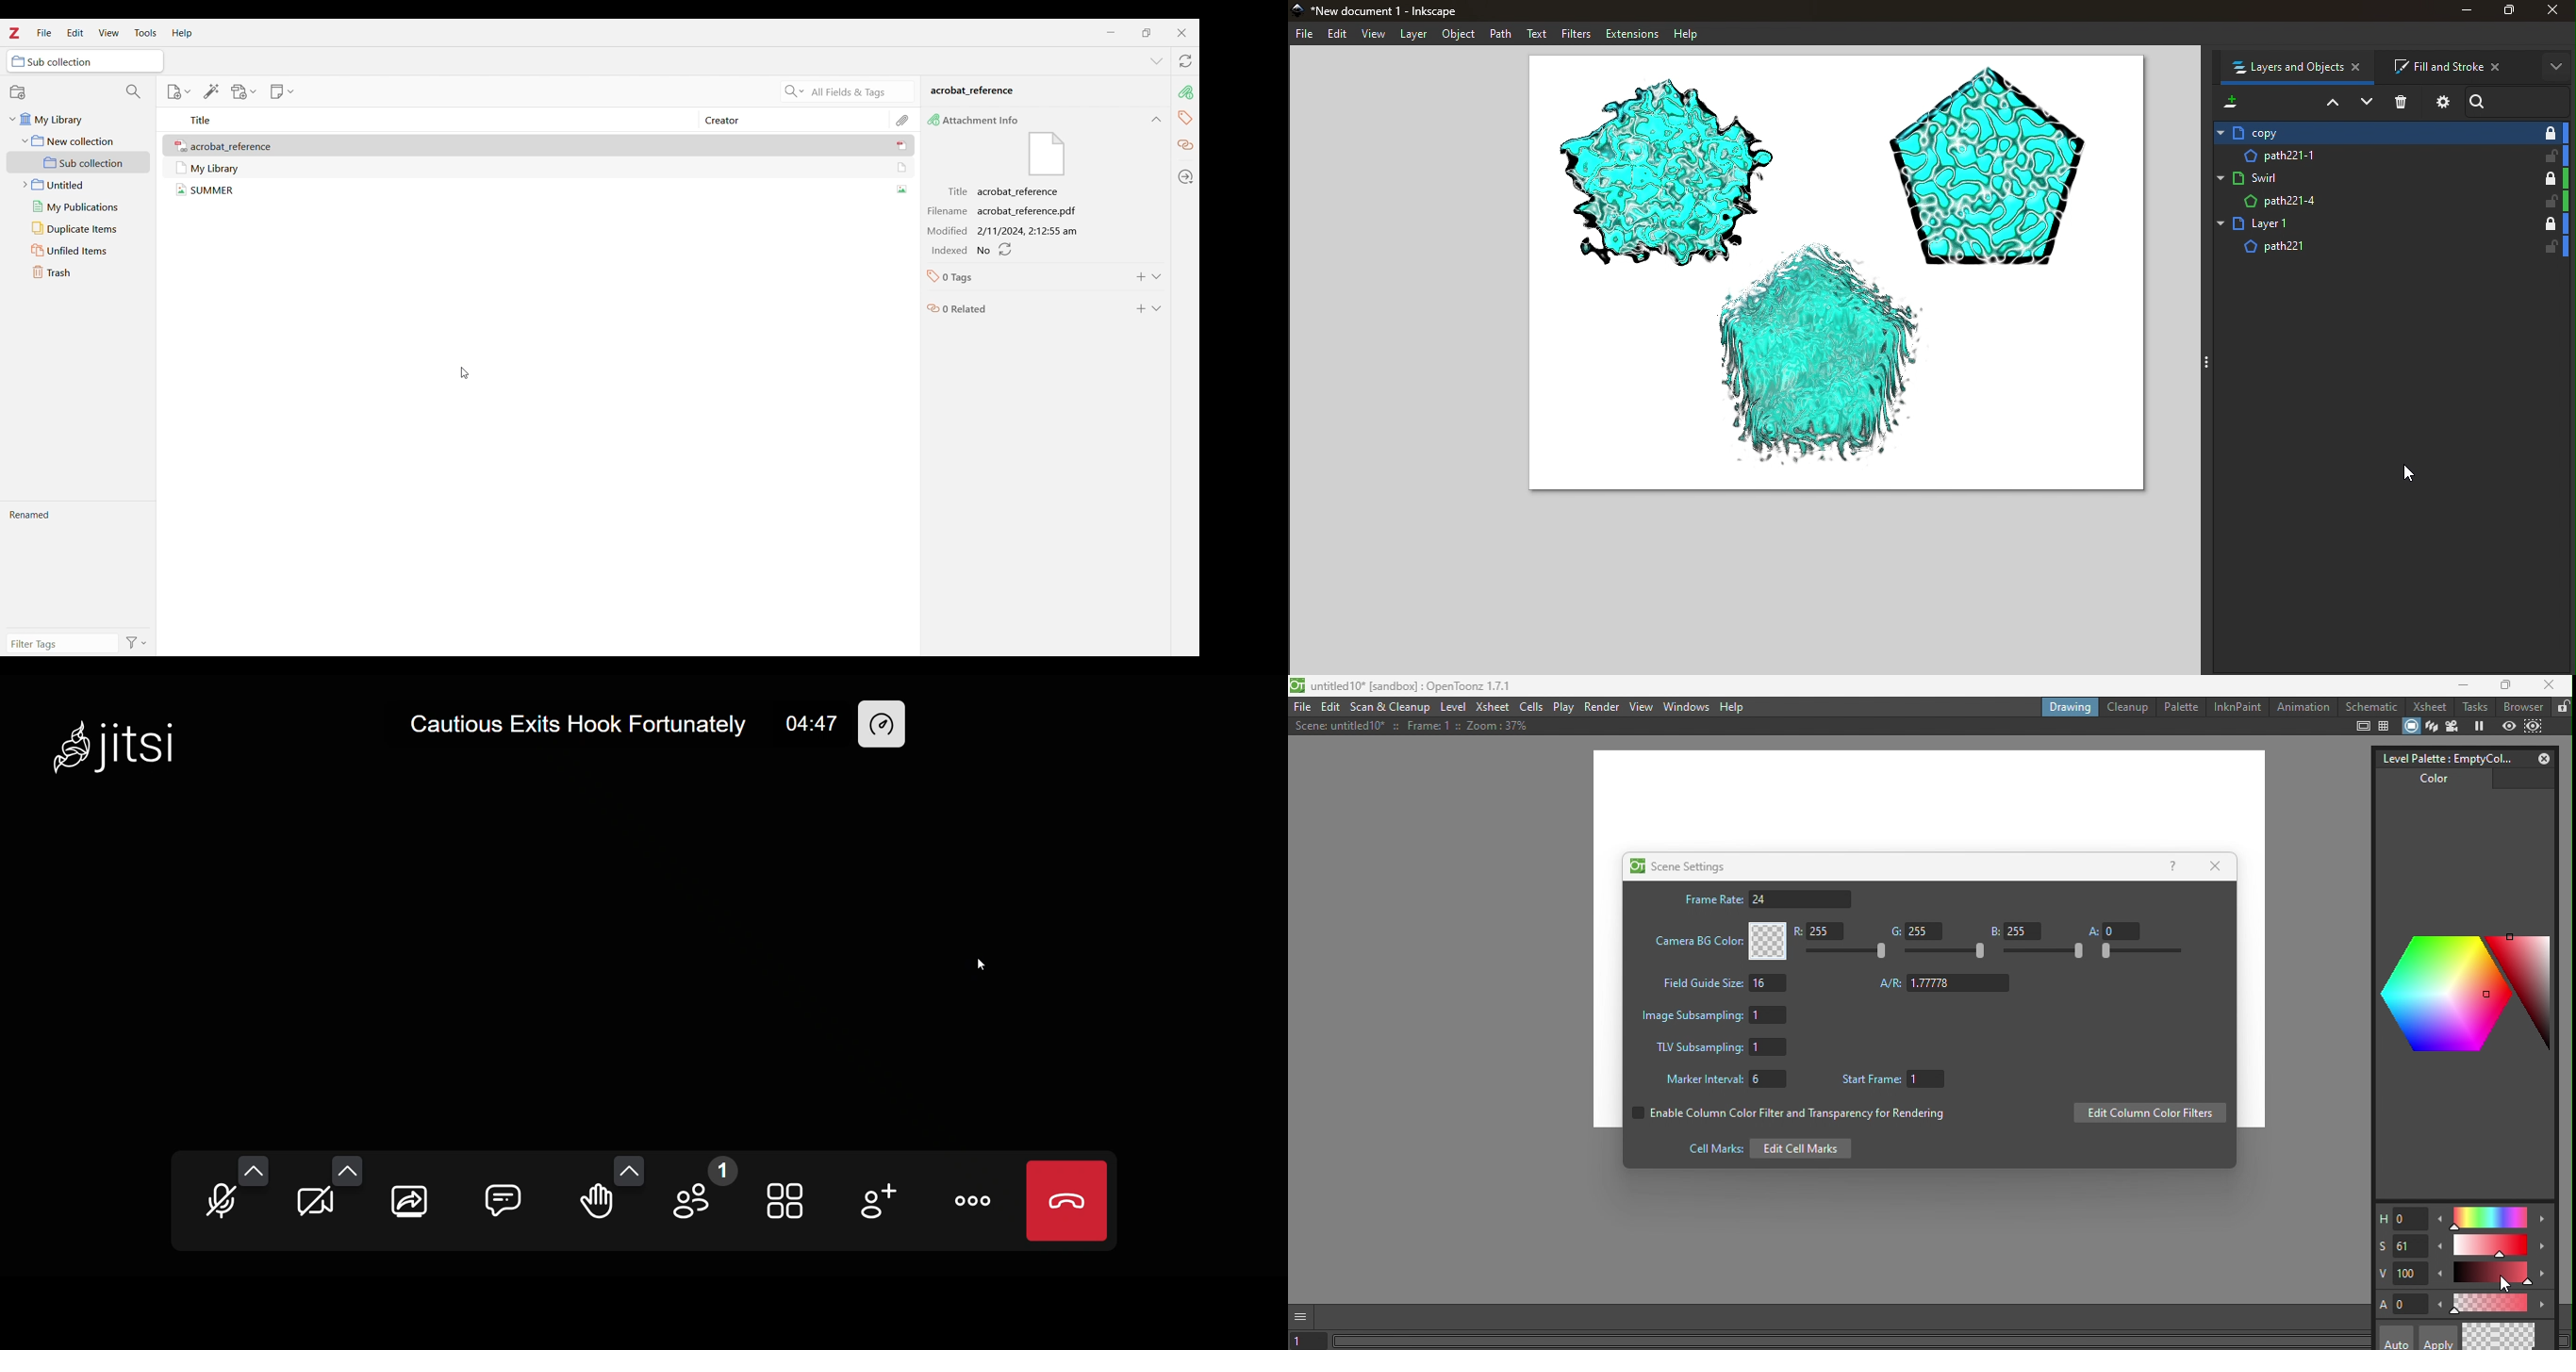  Describe the element at coordinates (1913, 932) in the screenshot. I see `G` at that location.